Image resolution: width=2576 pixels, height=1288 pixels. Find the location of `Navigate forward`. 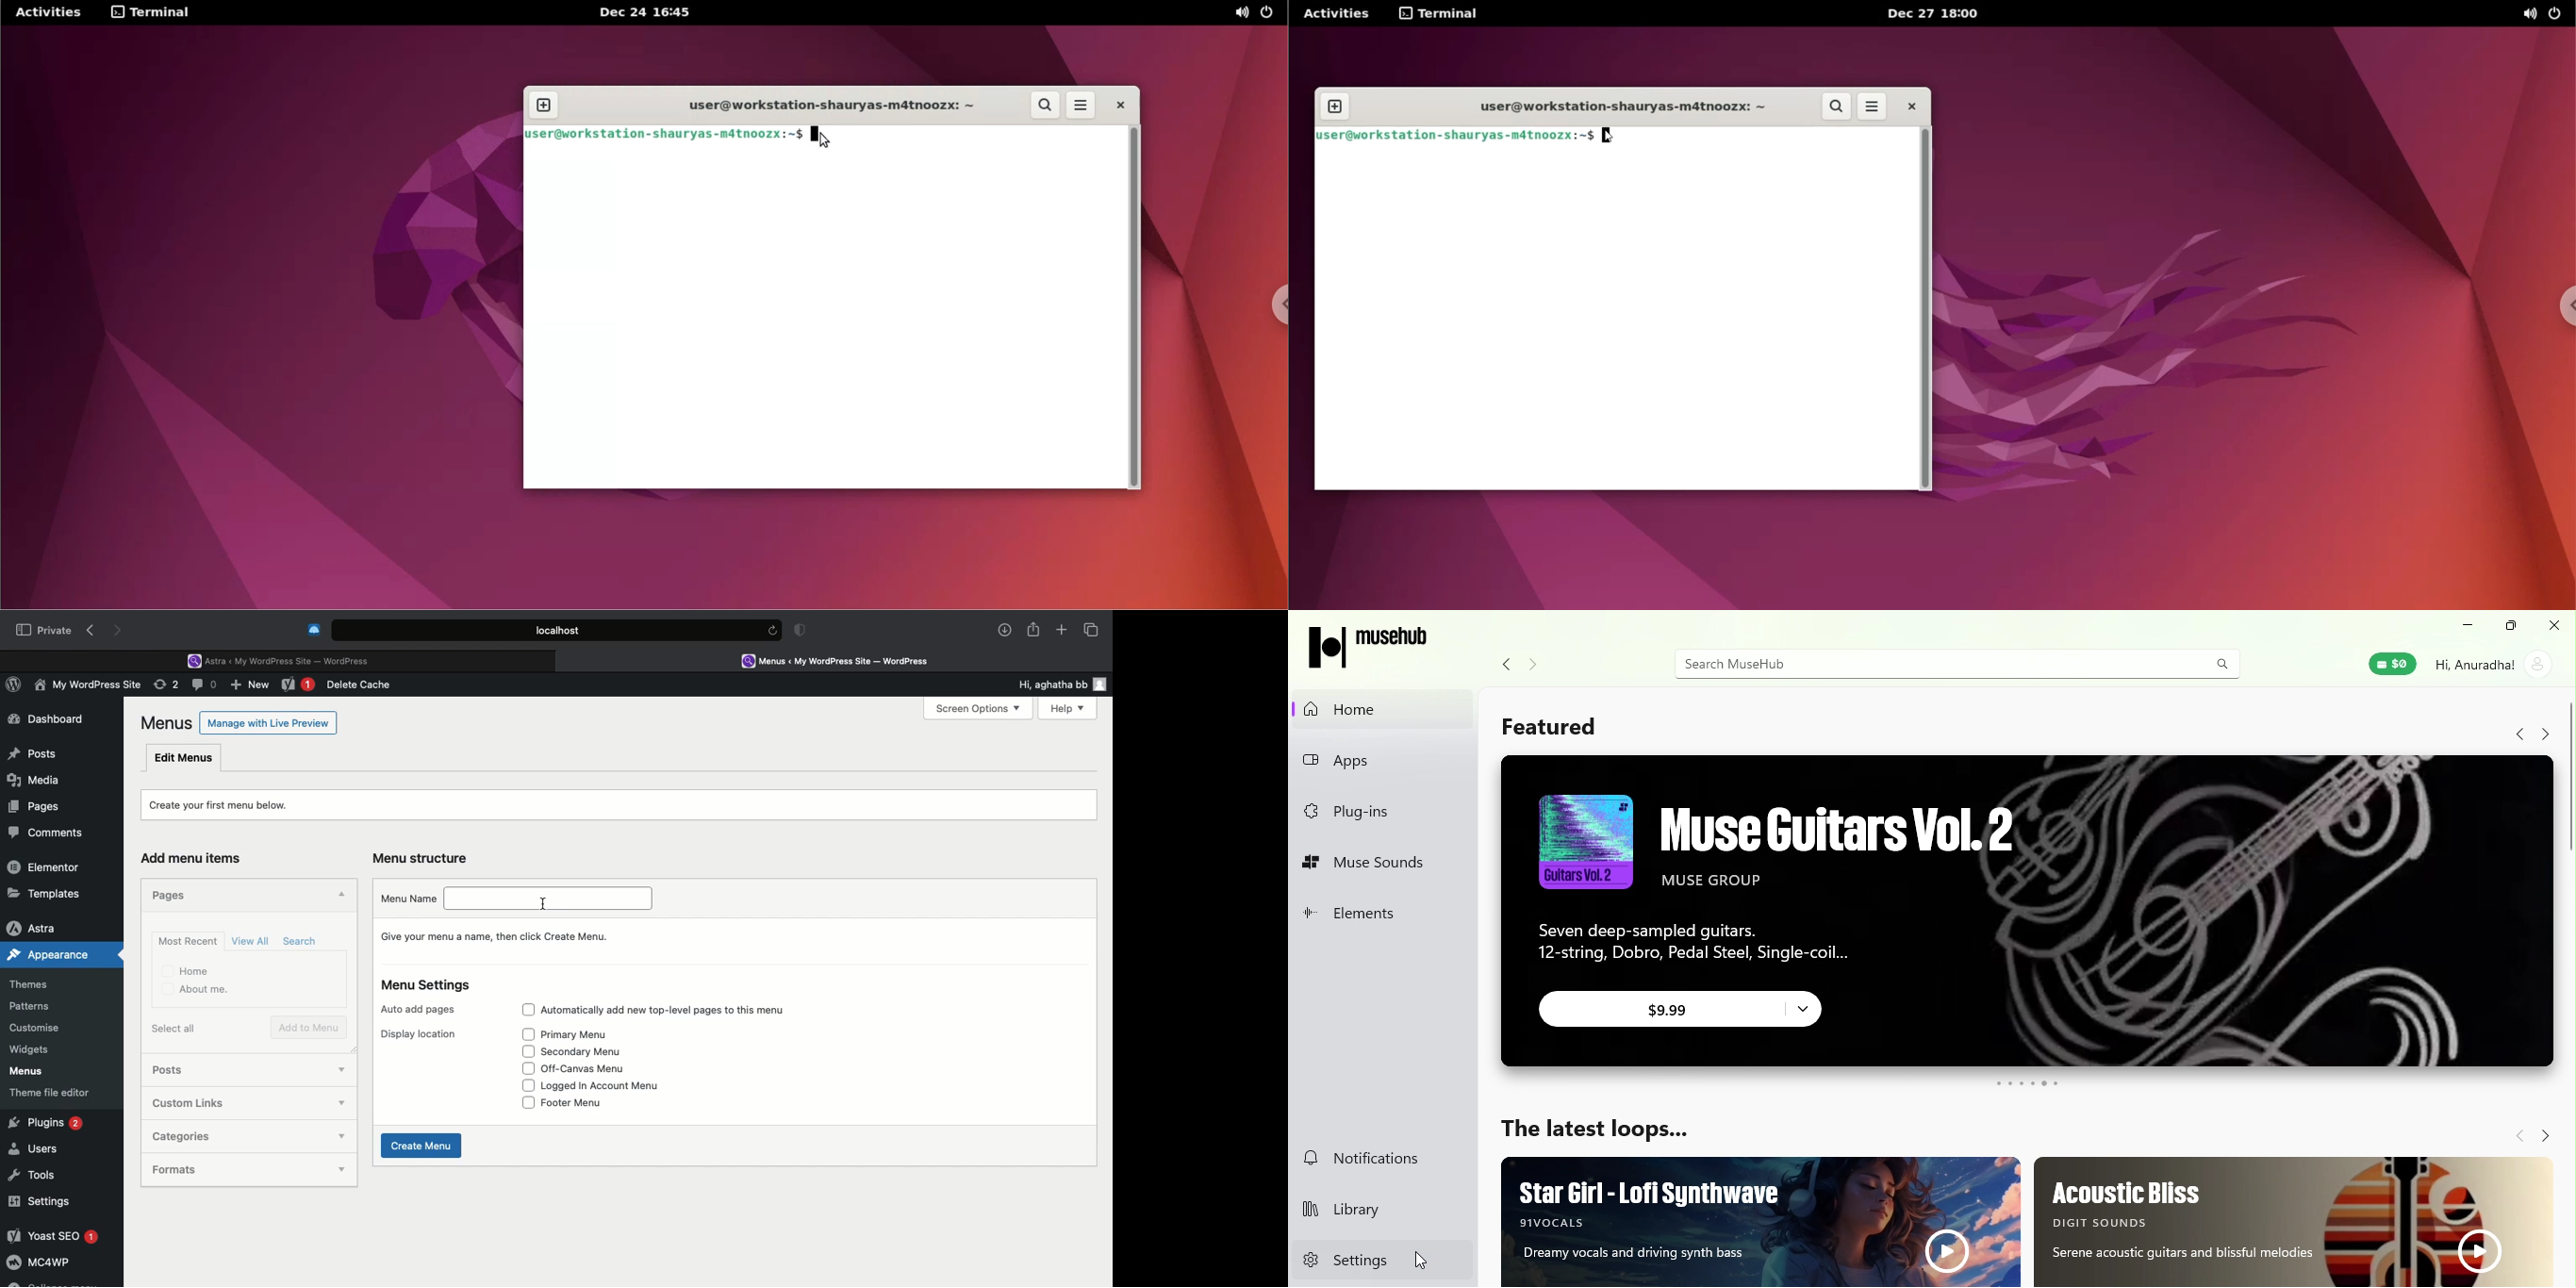

Navigate forward is located at coordinates (2543, 1136).